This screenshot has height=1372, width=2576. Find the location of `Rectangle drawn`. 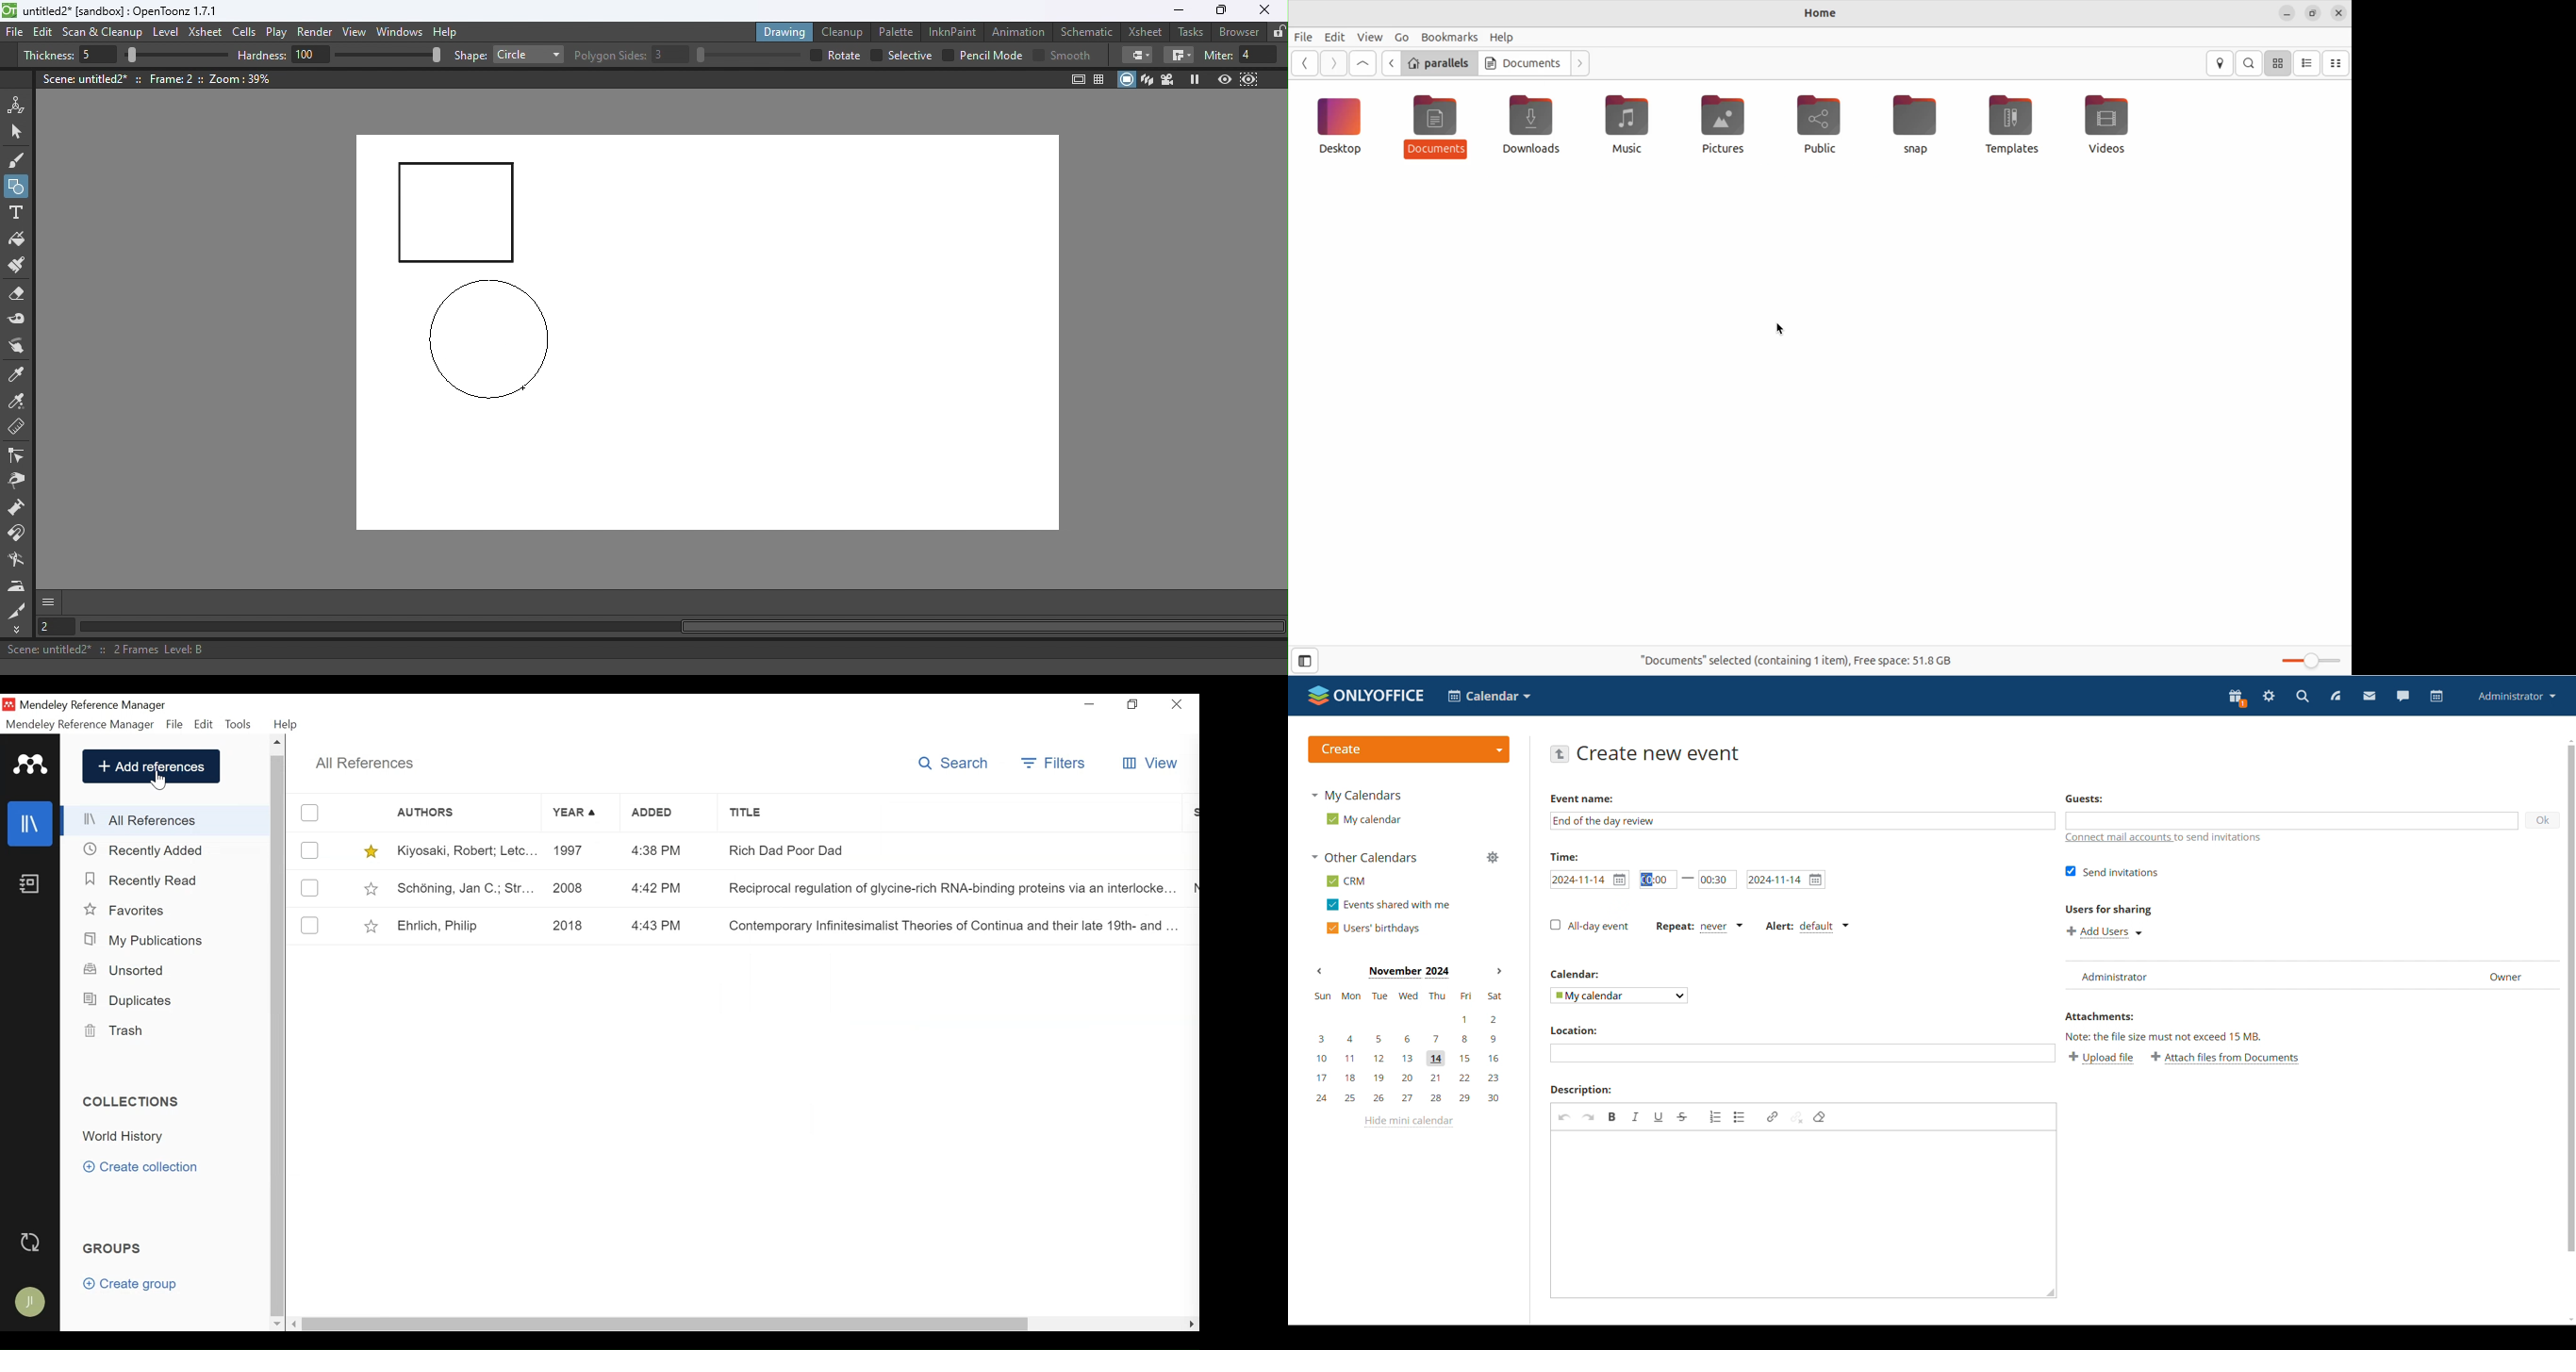

Rectangle drawn is located at coordinates (457, 214).